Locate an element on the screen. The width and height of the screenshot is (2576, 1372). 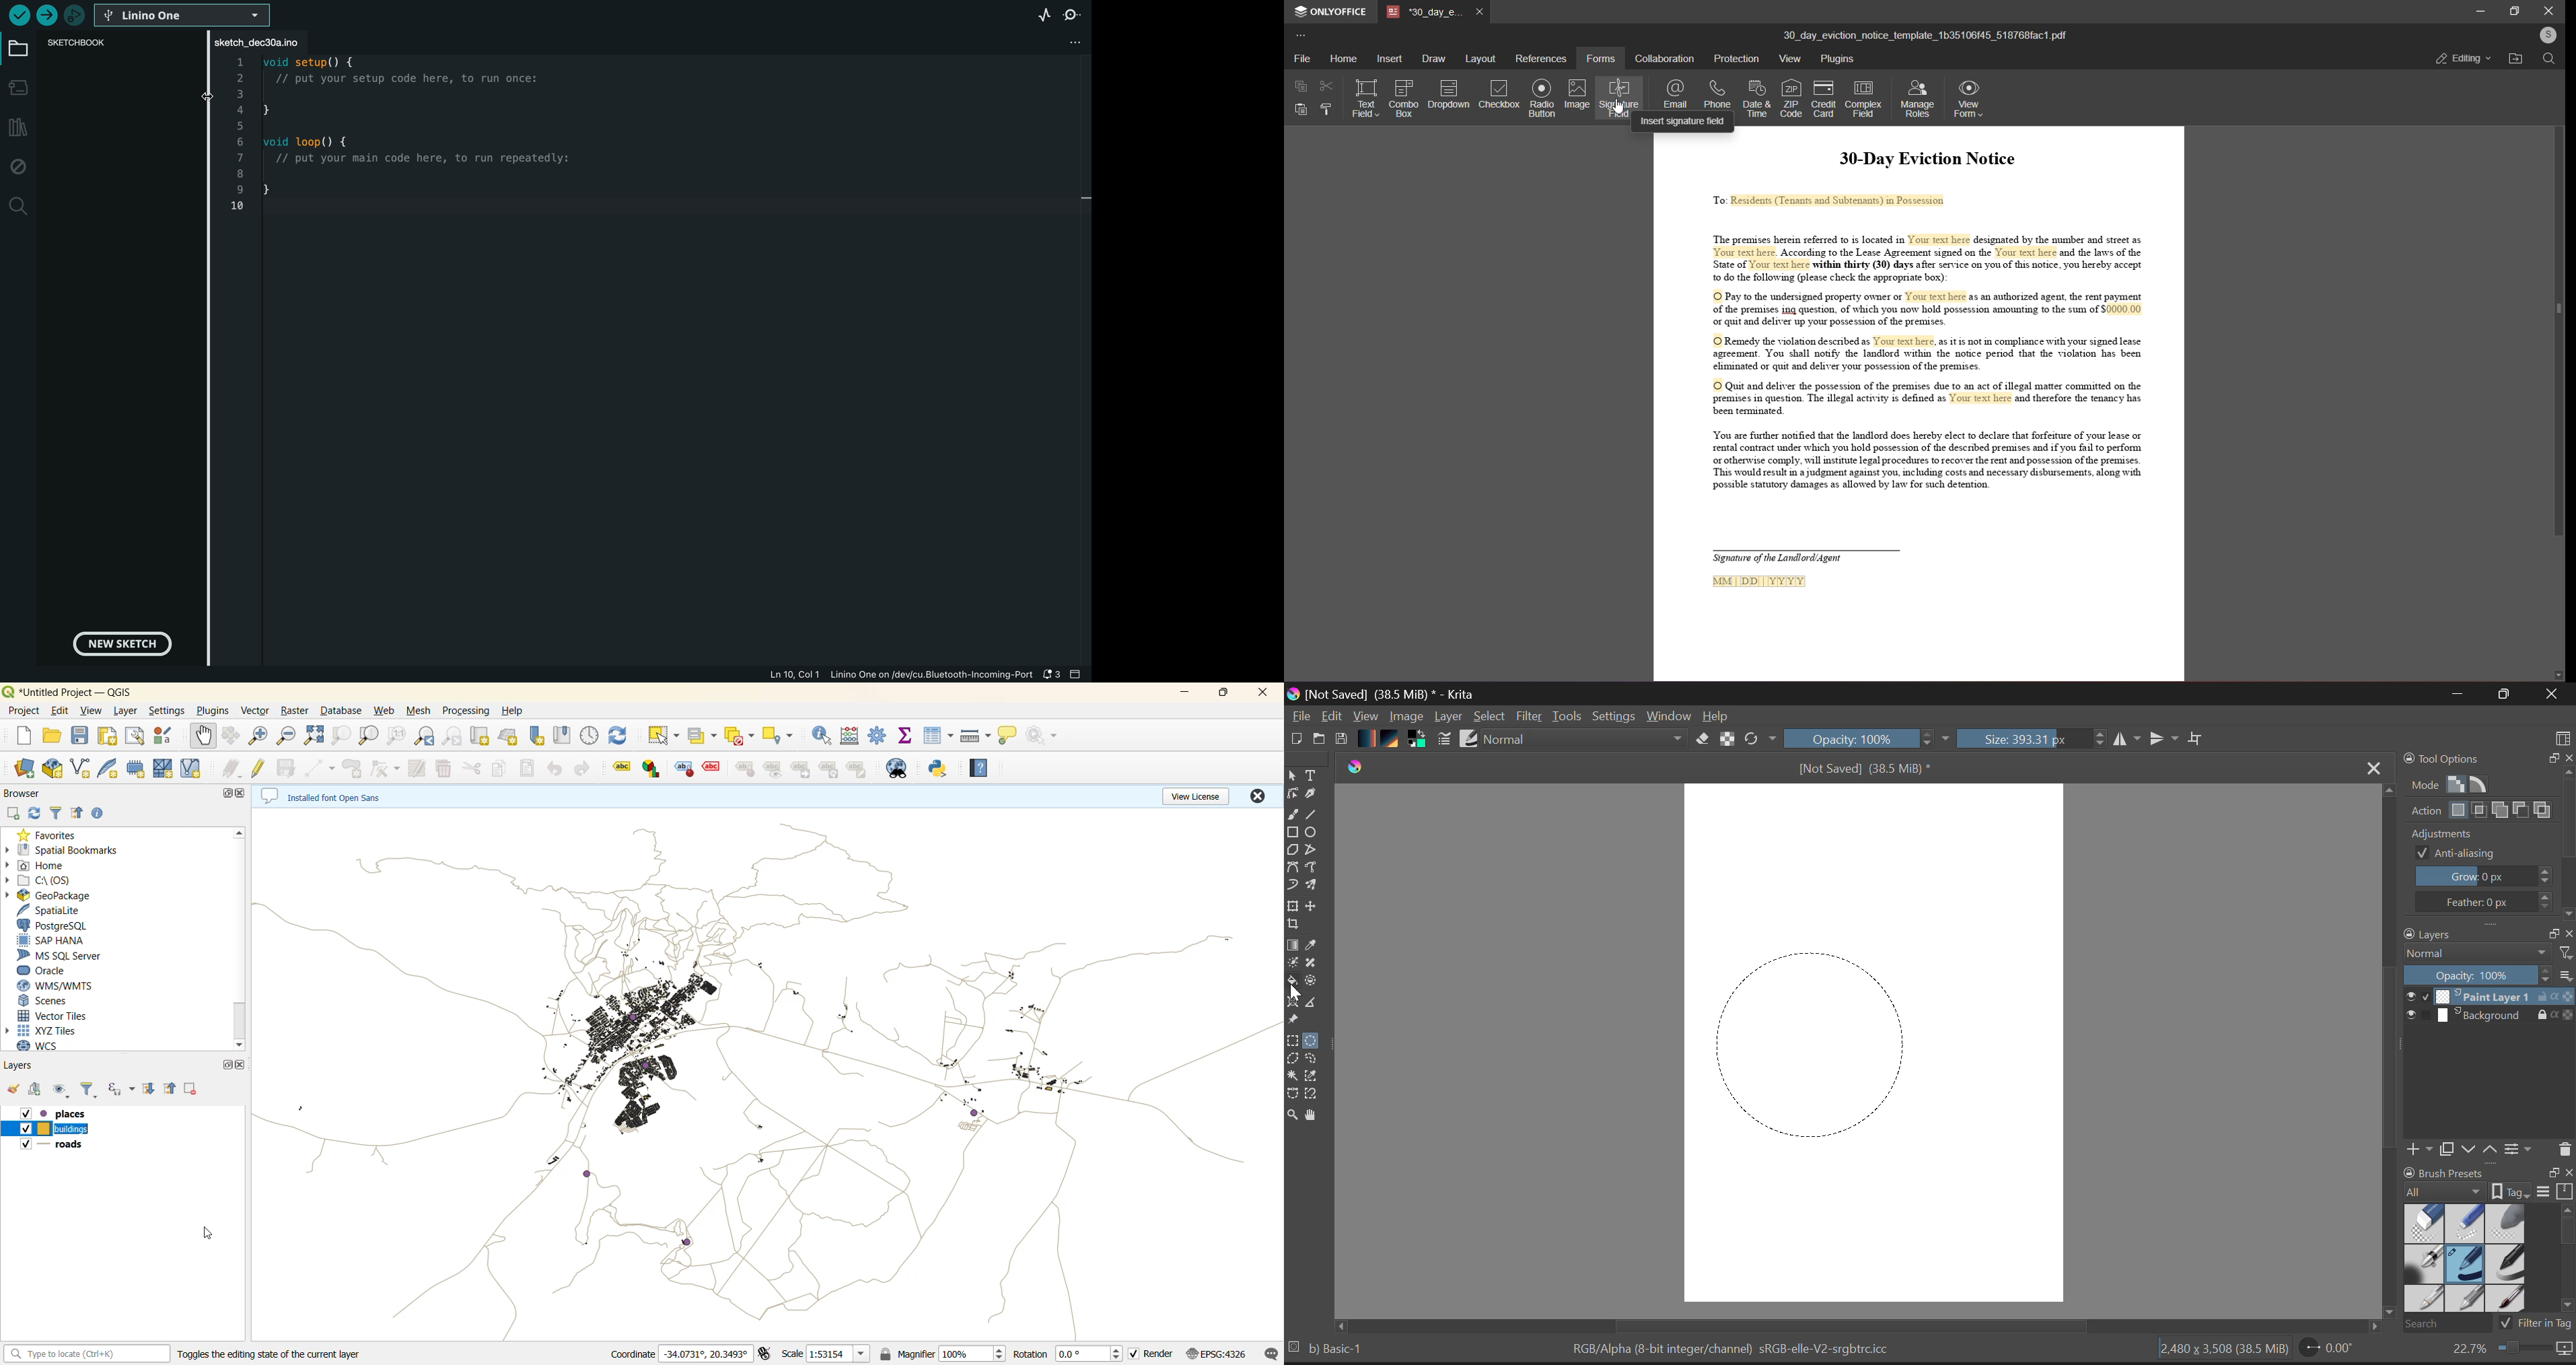
file tab is located at coordinates (272, 43).